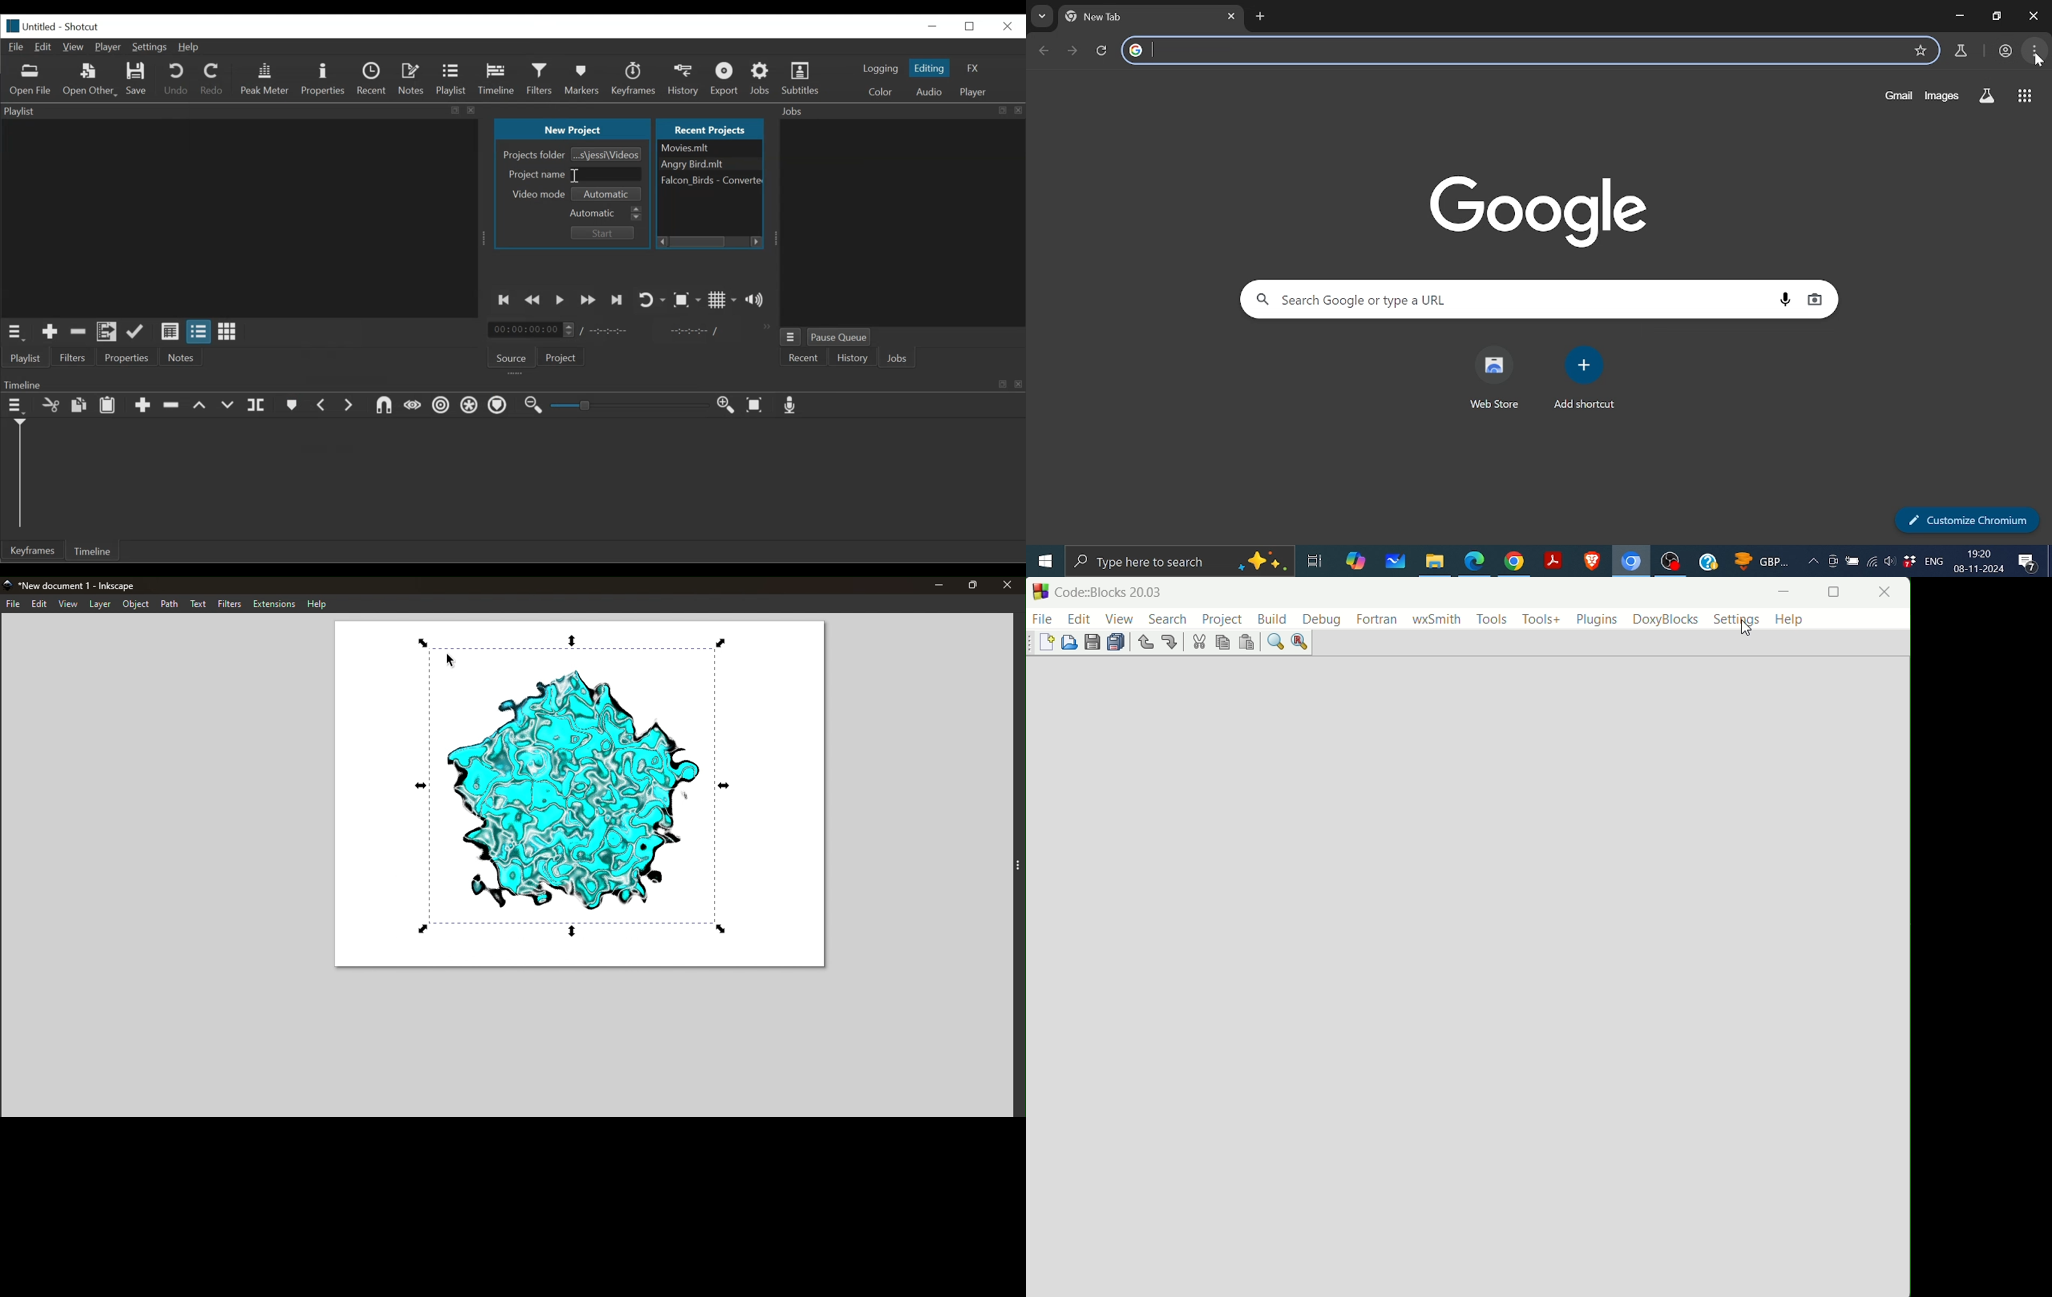 The width and height of the screenshot is (2072, 1316). What do you see at coordinates (372, 77) in the screenshot?
I see `Recent` at bounding box center [372, 77].